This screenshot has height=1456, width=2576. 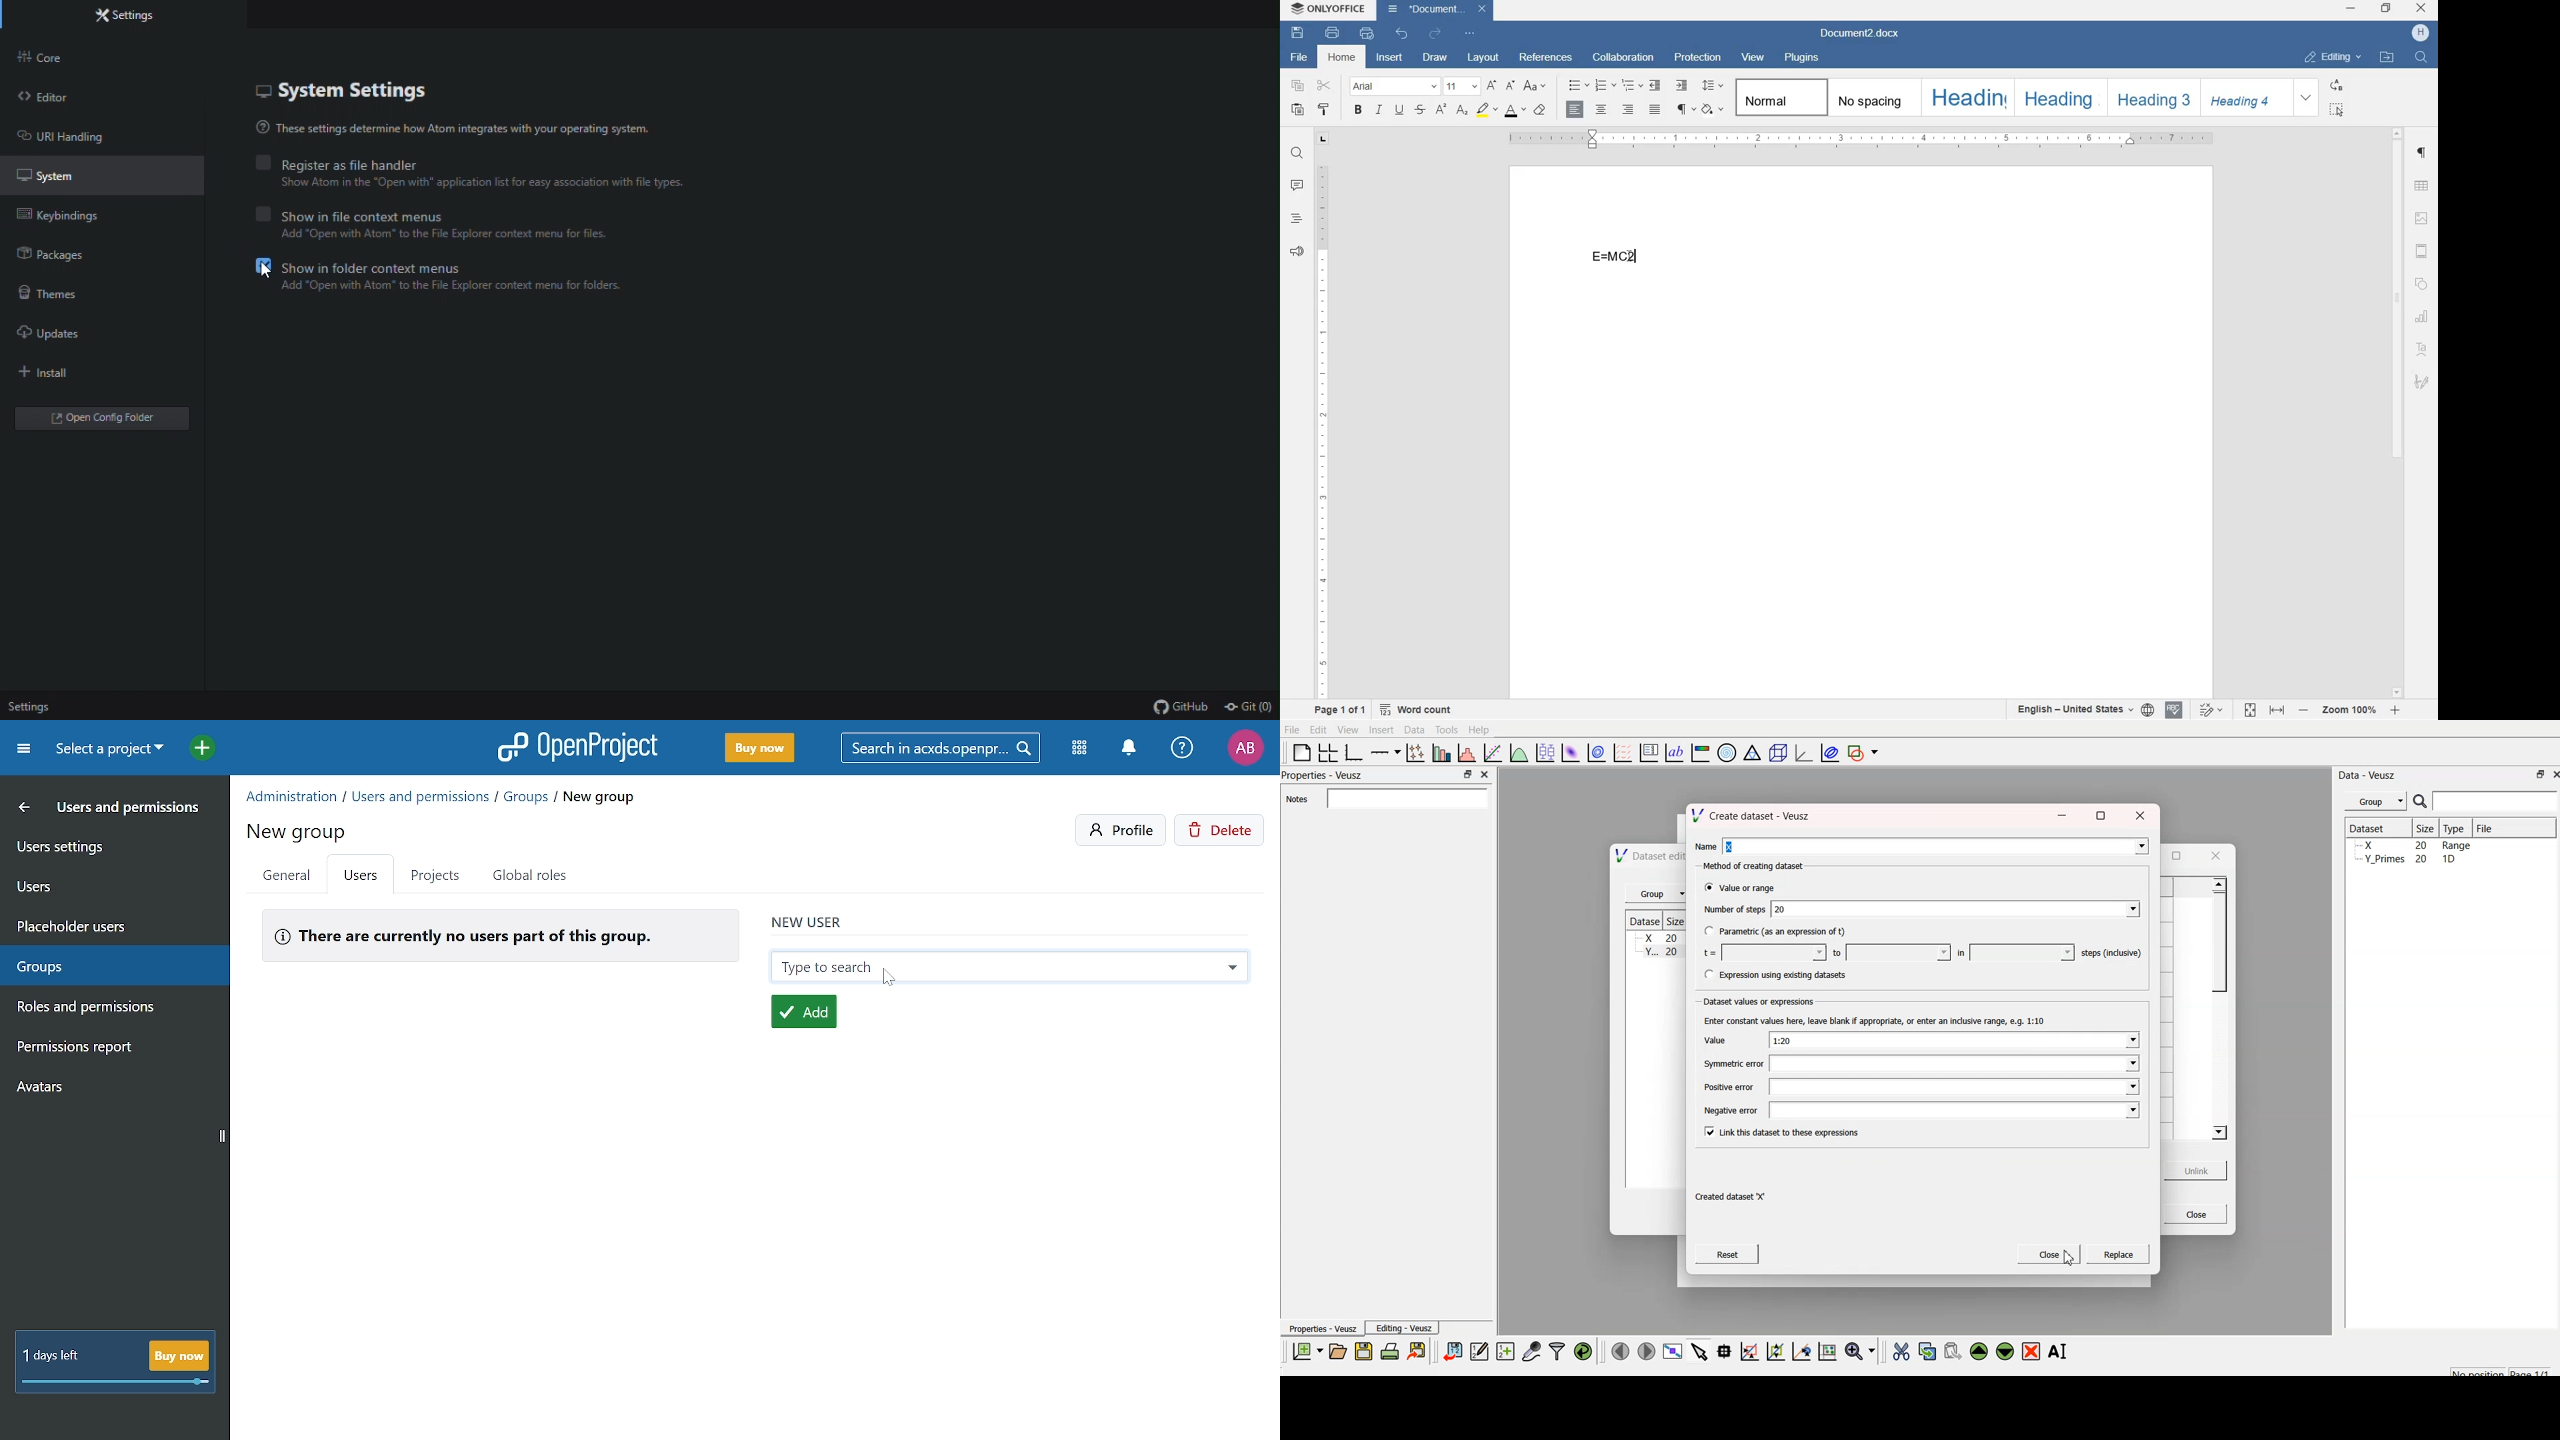 I want to click on paste, so click(x=1299, y=111).